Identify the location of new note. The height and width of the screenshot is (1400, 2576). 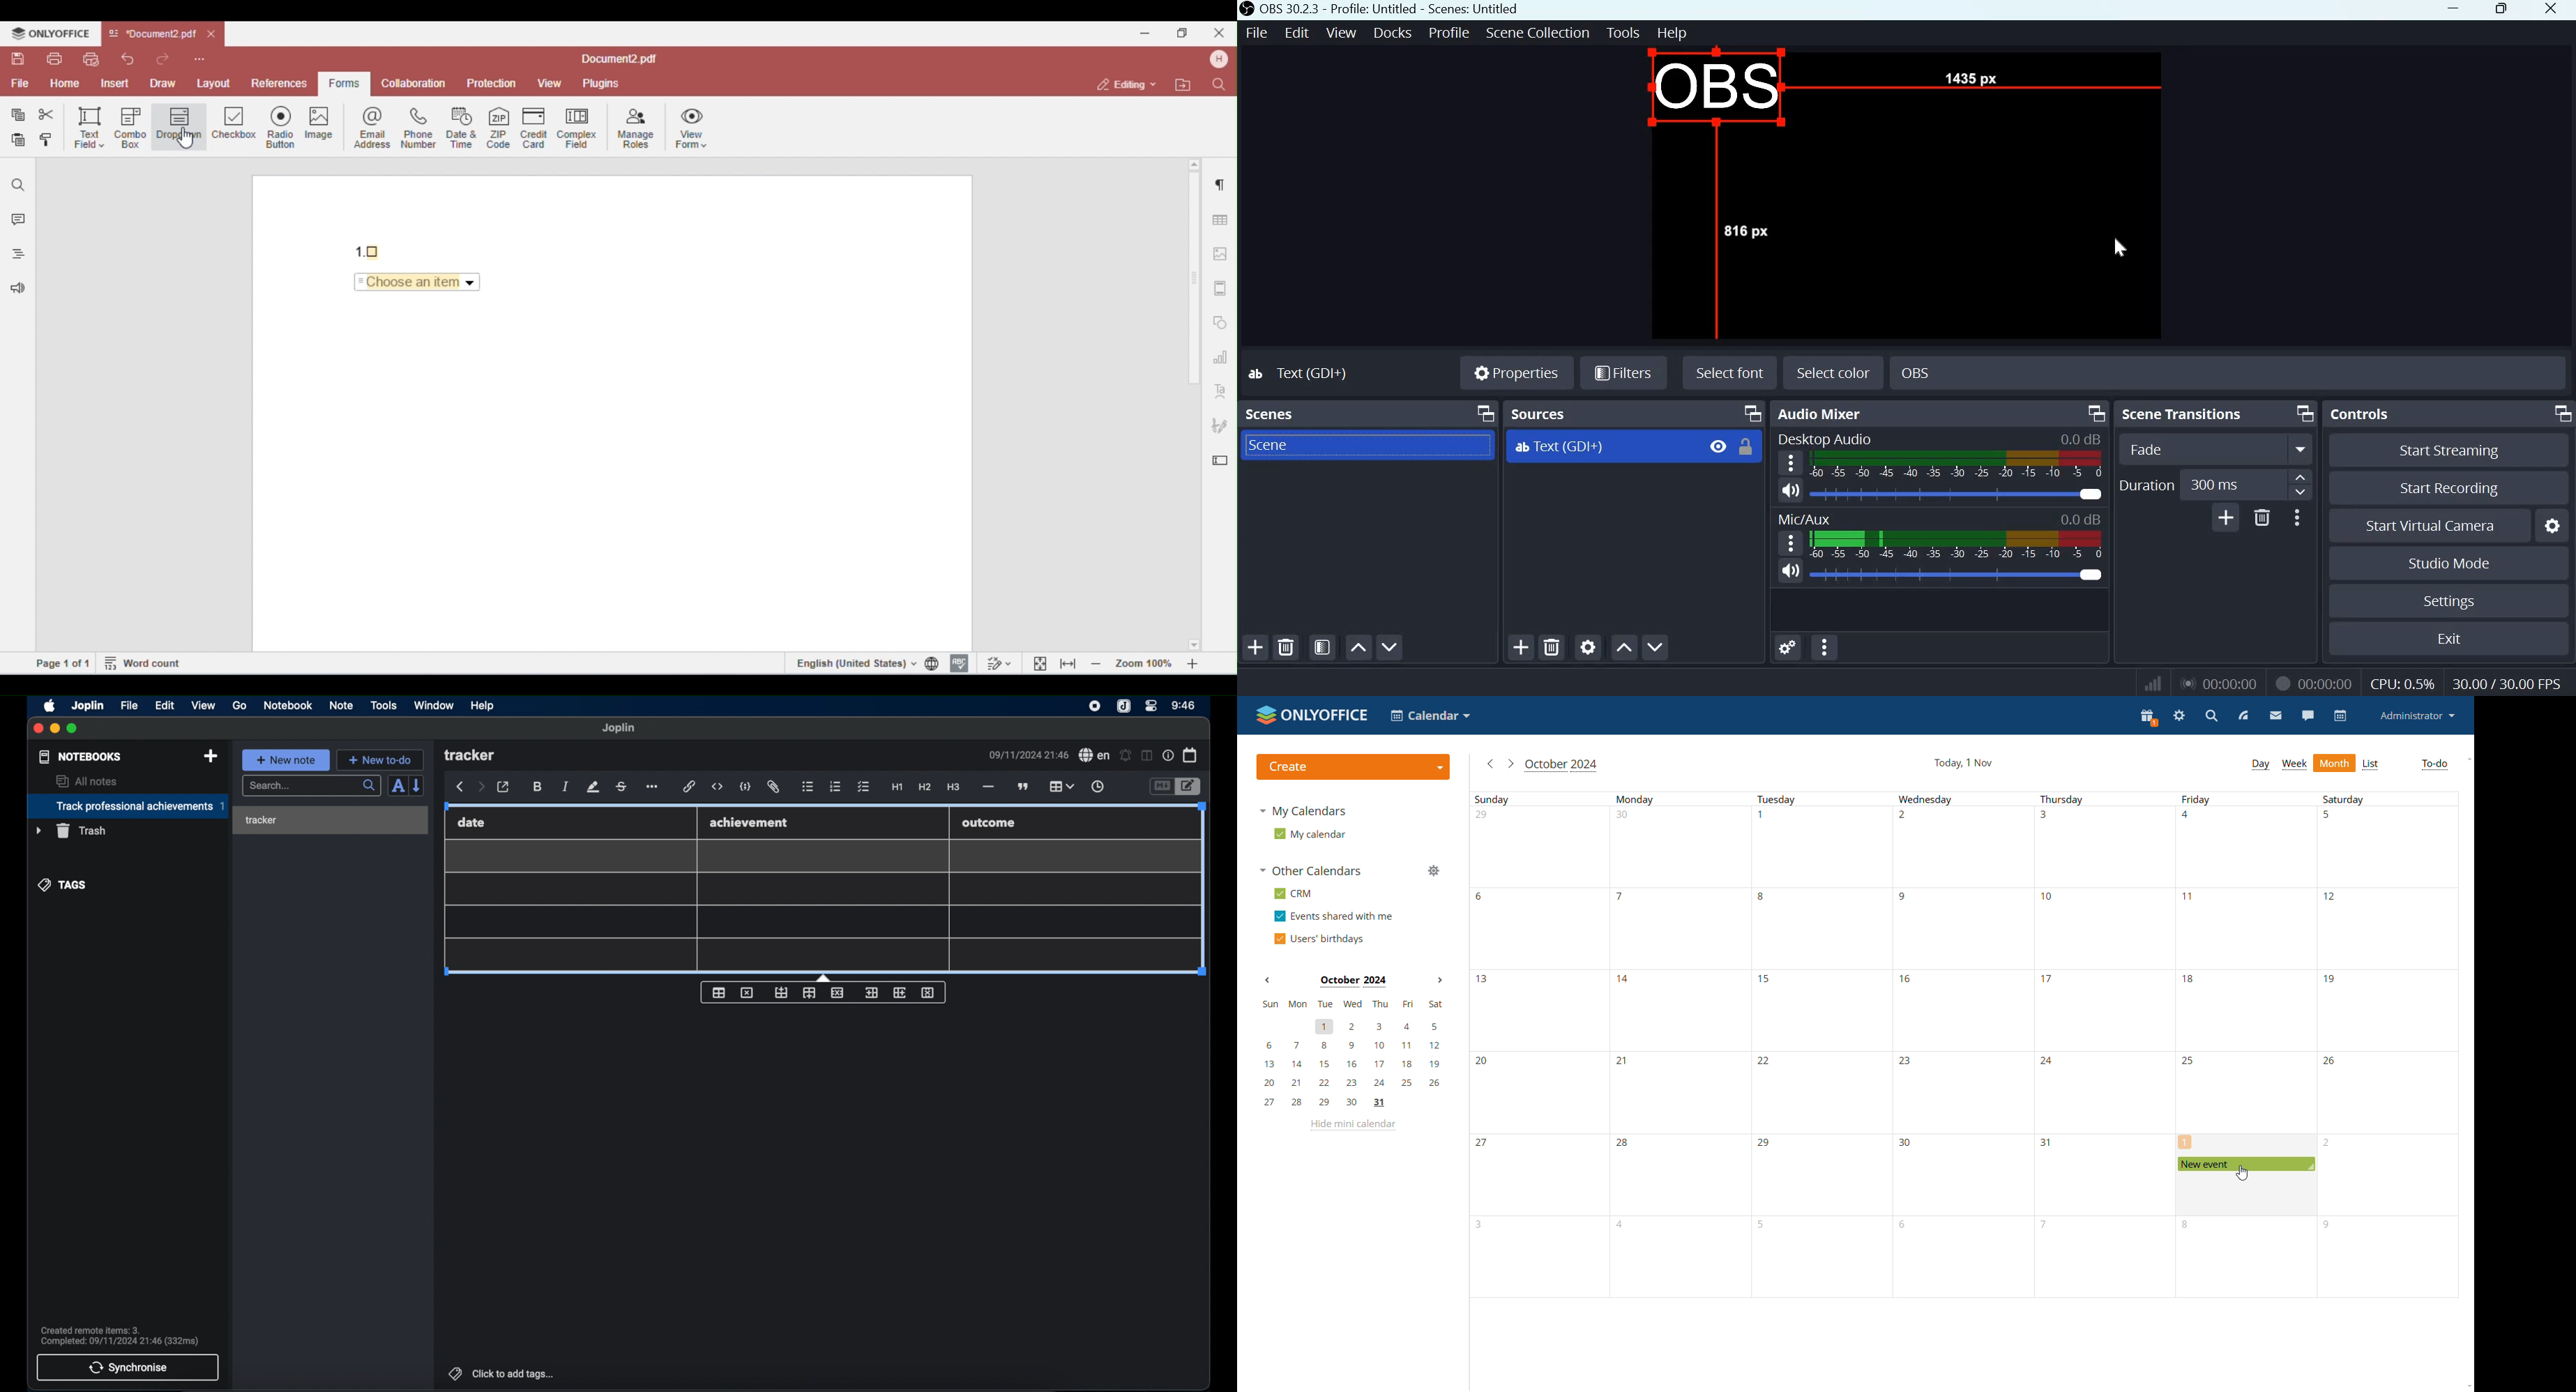
(285, 759).